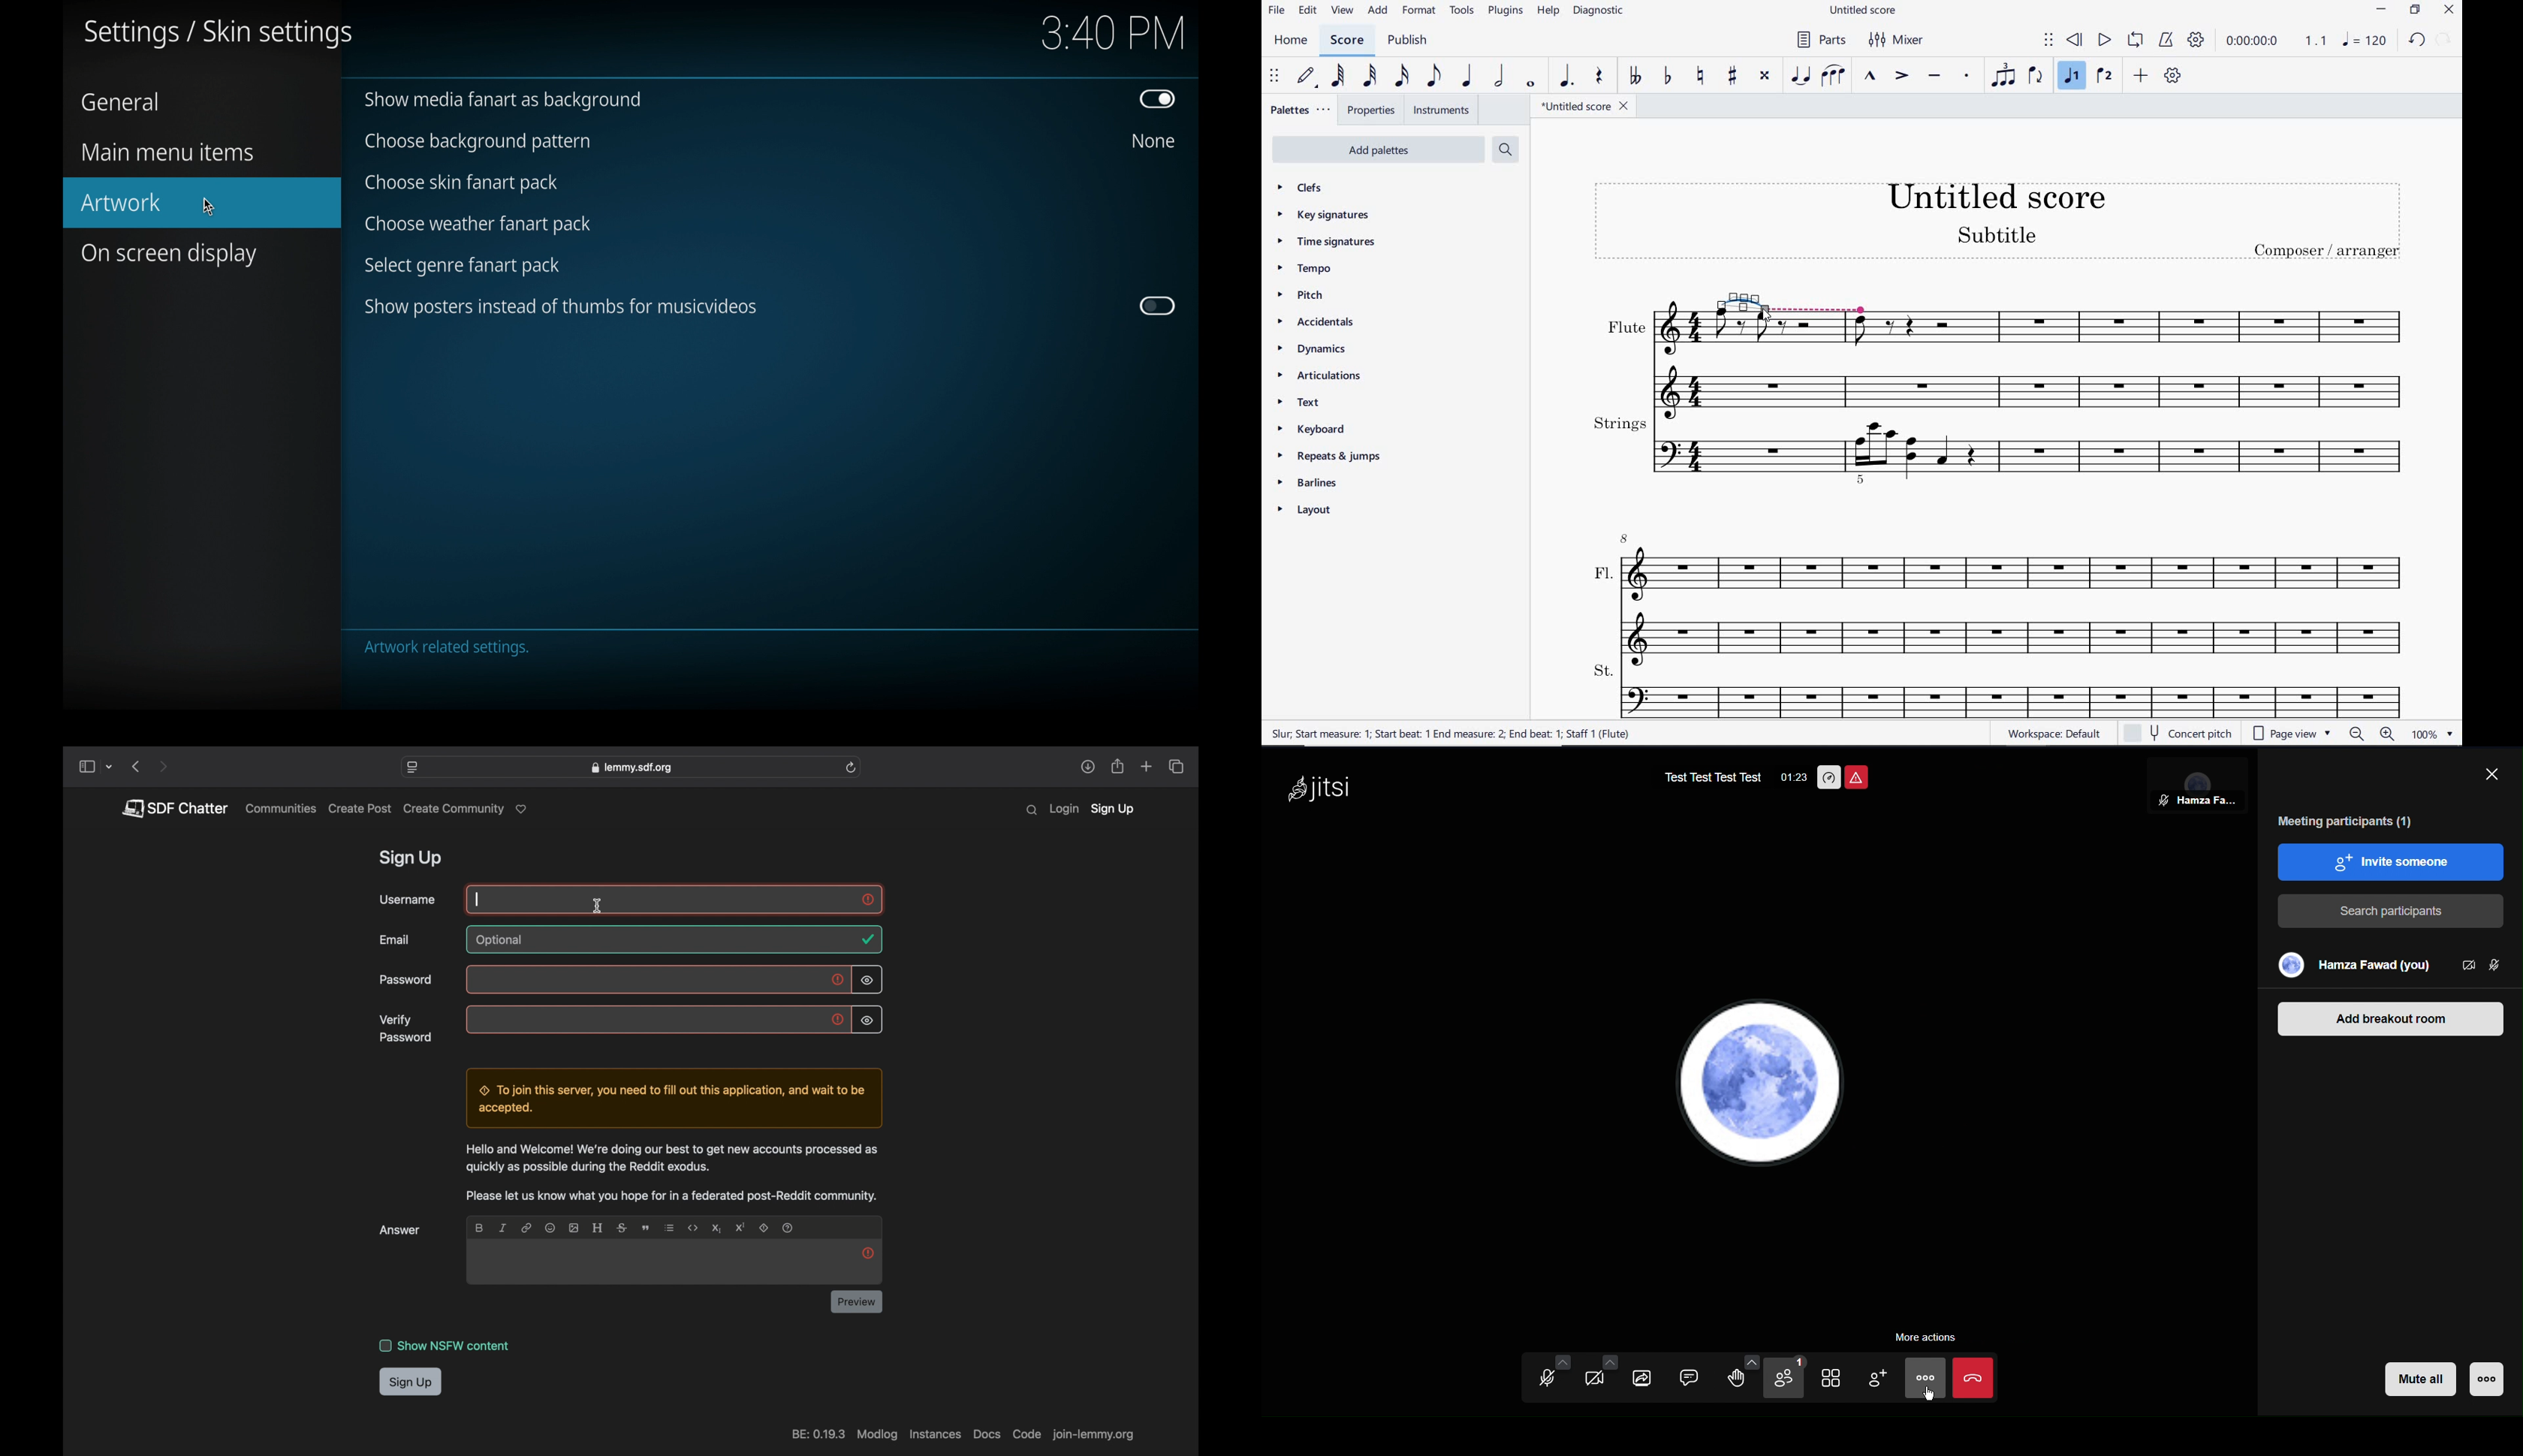 The height and width of the screenshot is (1456, 2548). What do you see at coordinates (1600, 76) in the screenshot?
I see `REST` at bounding box center [1600, 76].